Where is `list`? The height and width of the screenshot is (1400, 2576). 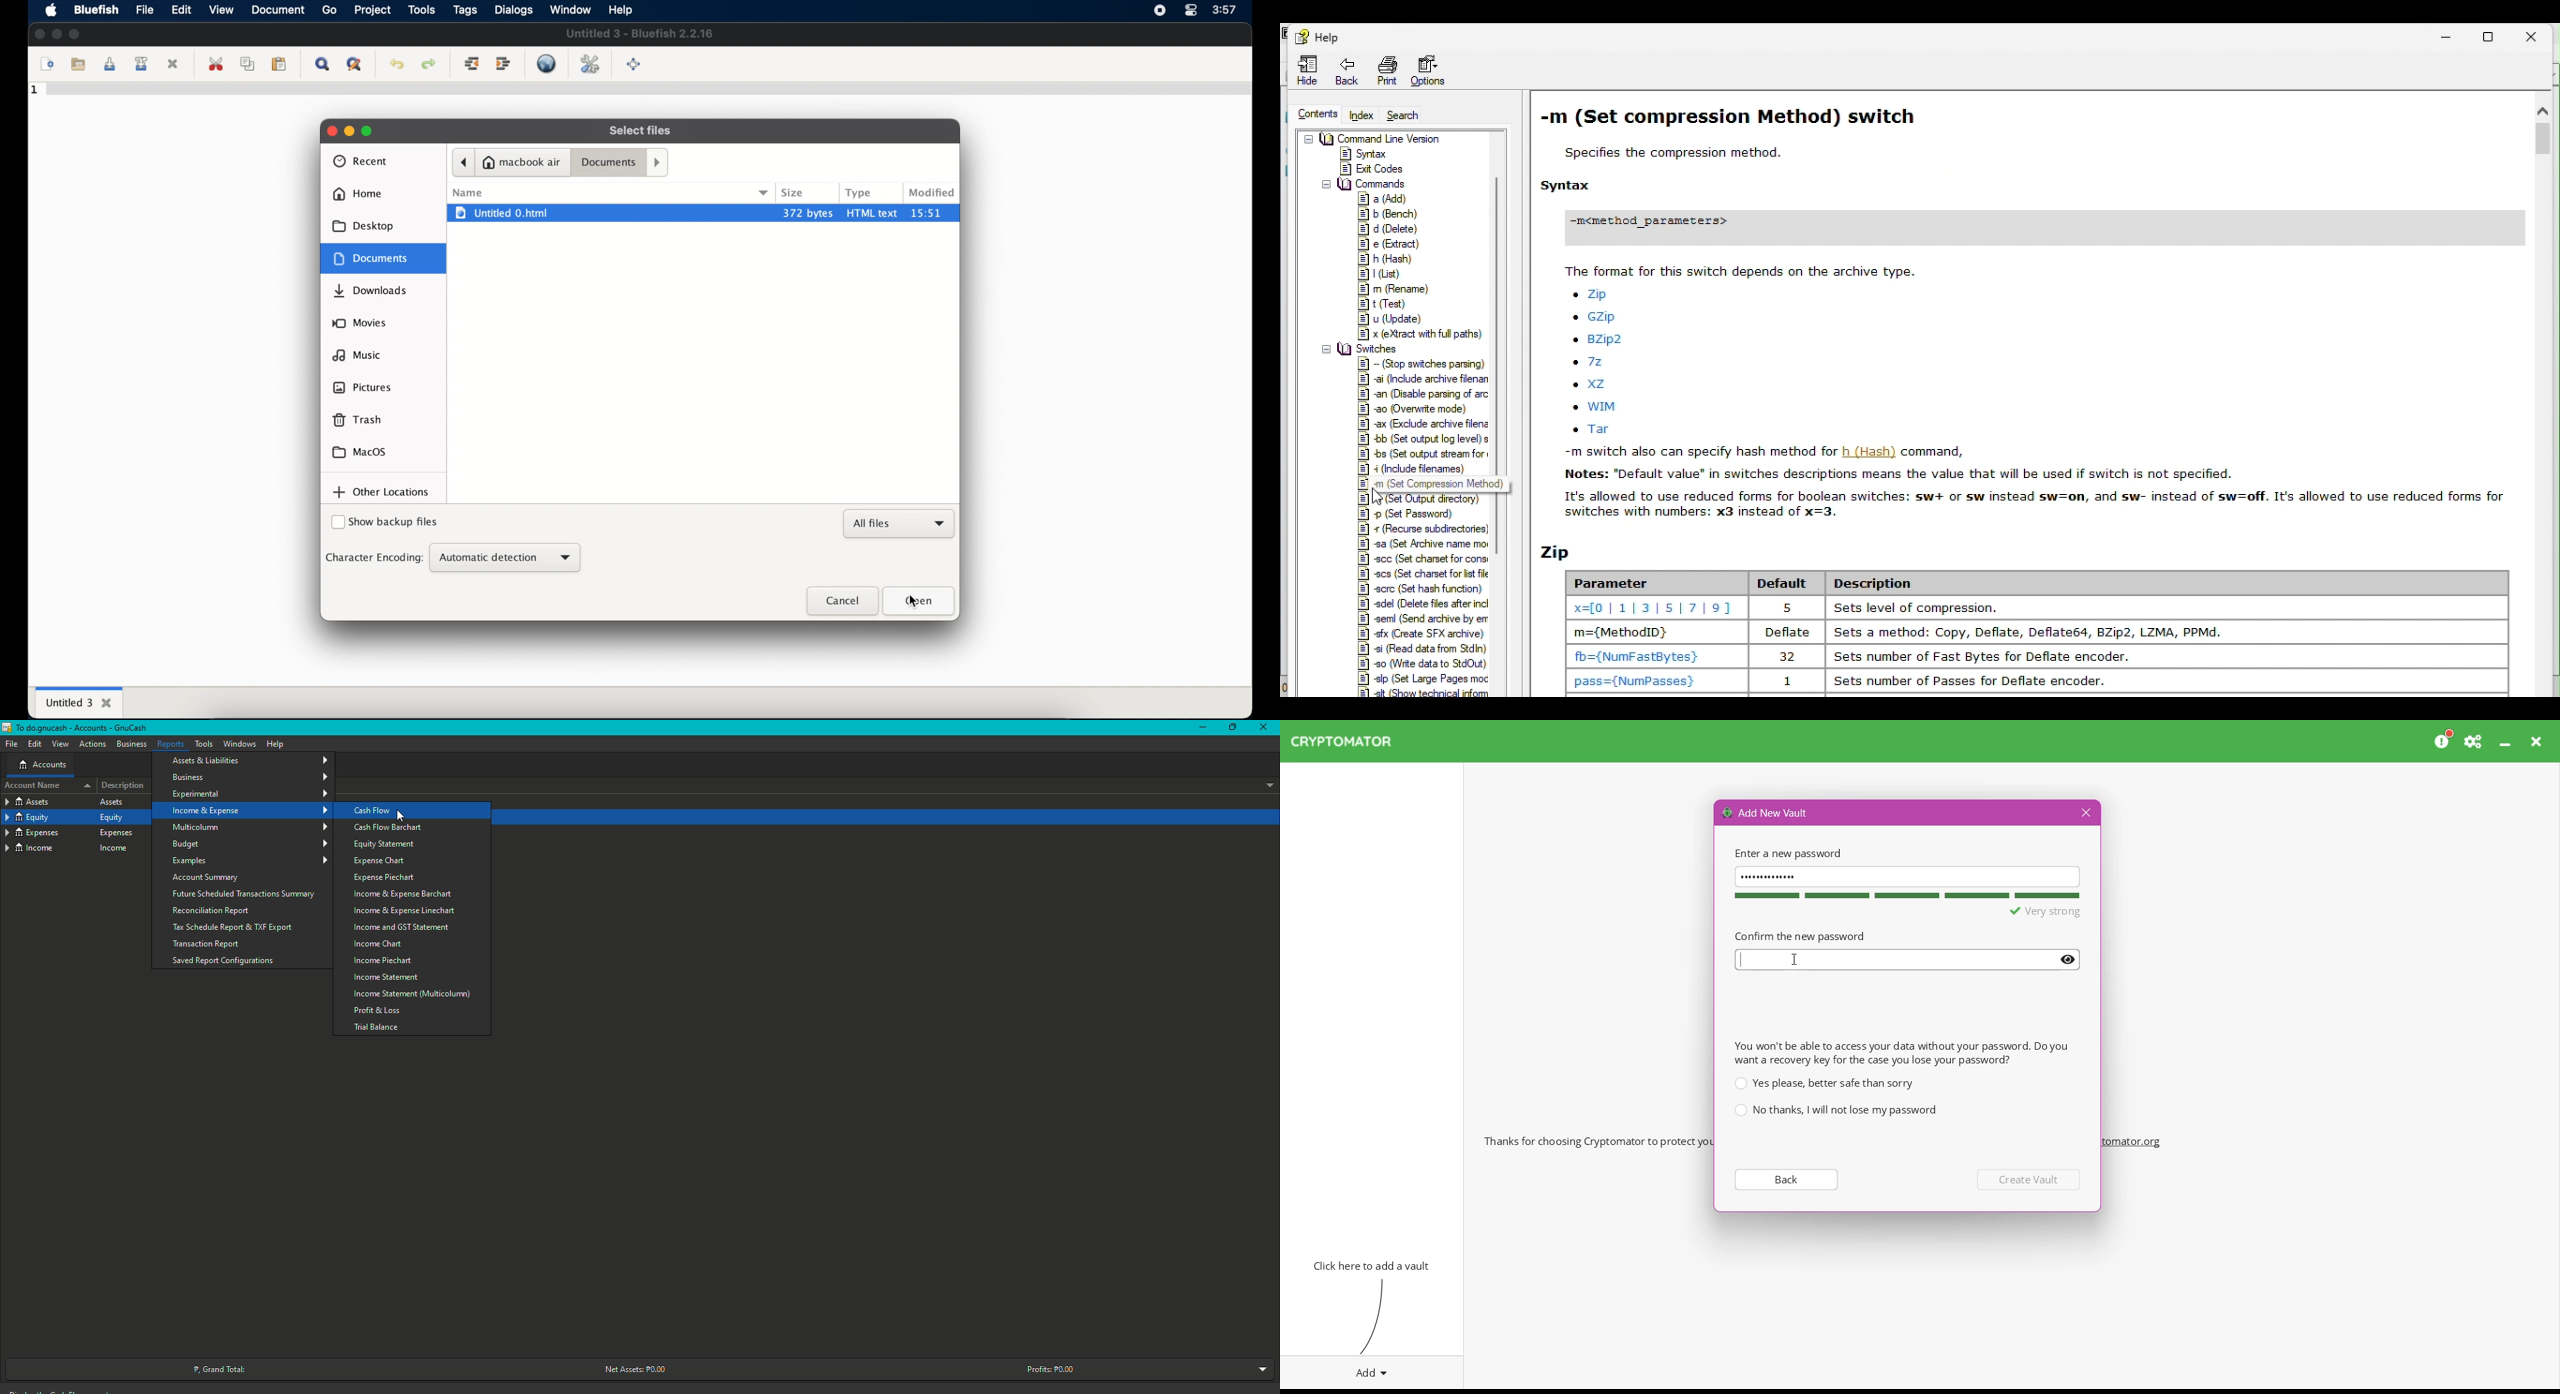 list is located at coordinates (1386, 272).